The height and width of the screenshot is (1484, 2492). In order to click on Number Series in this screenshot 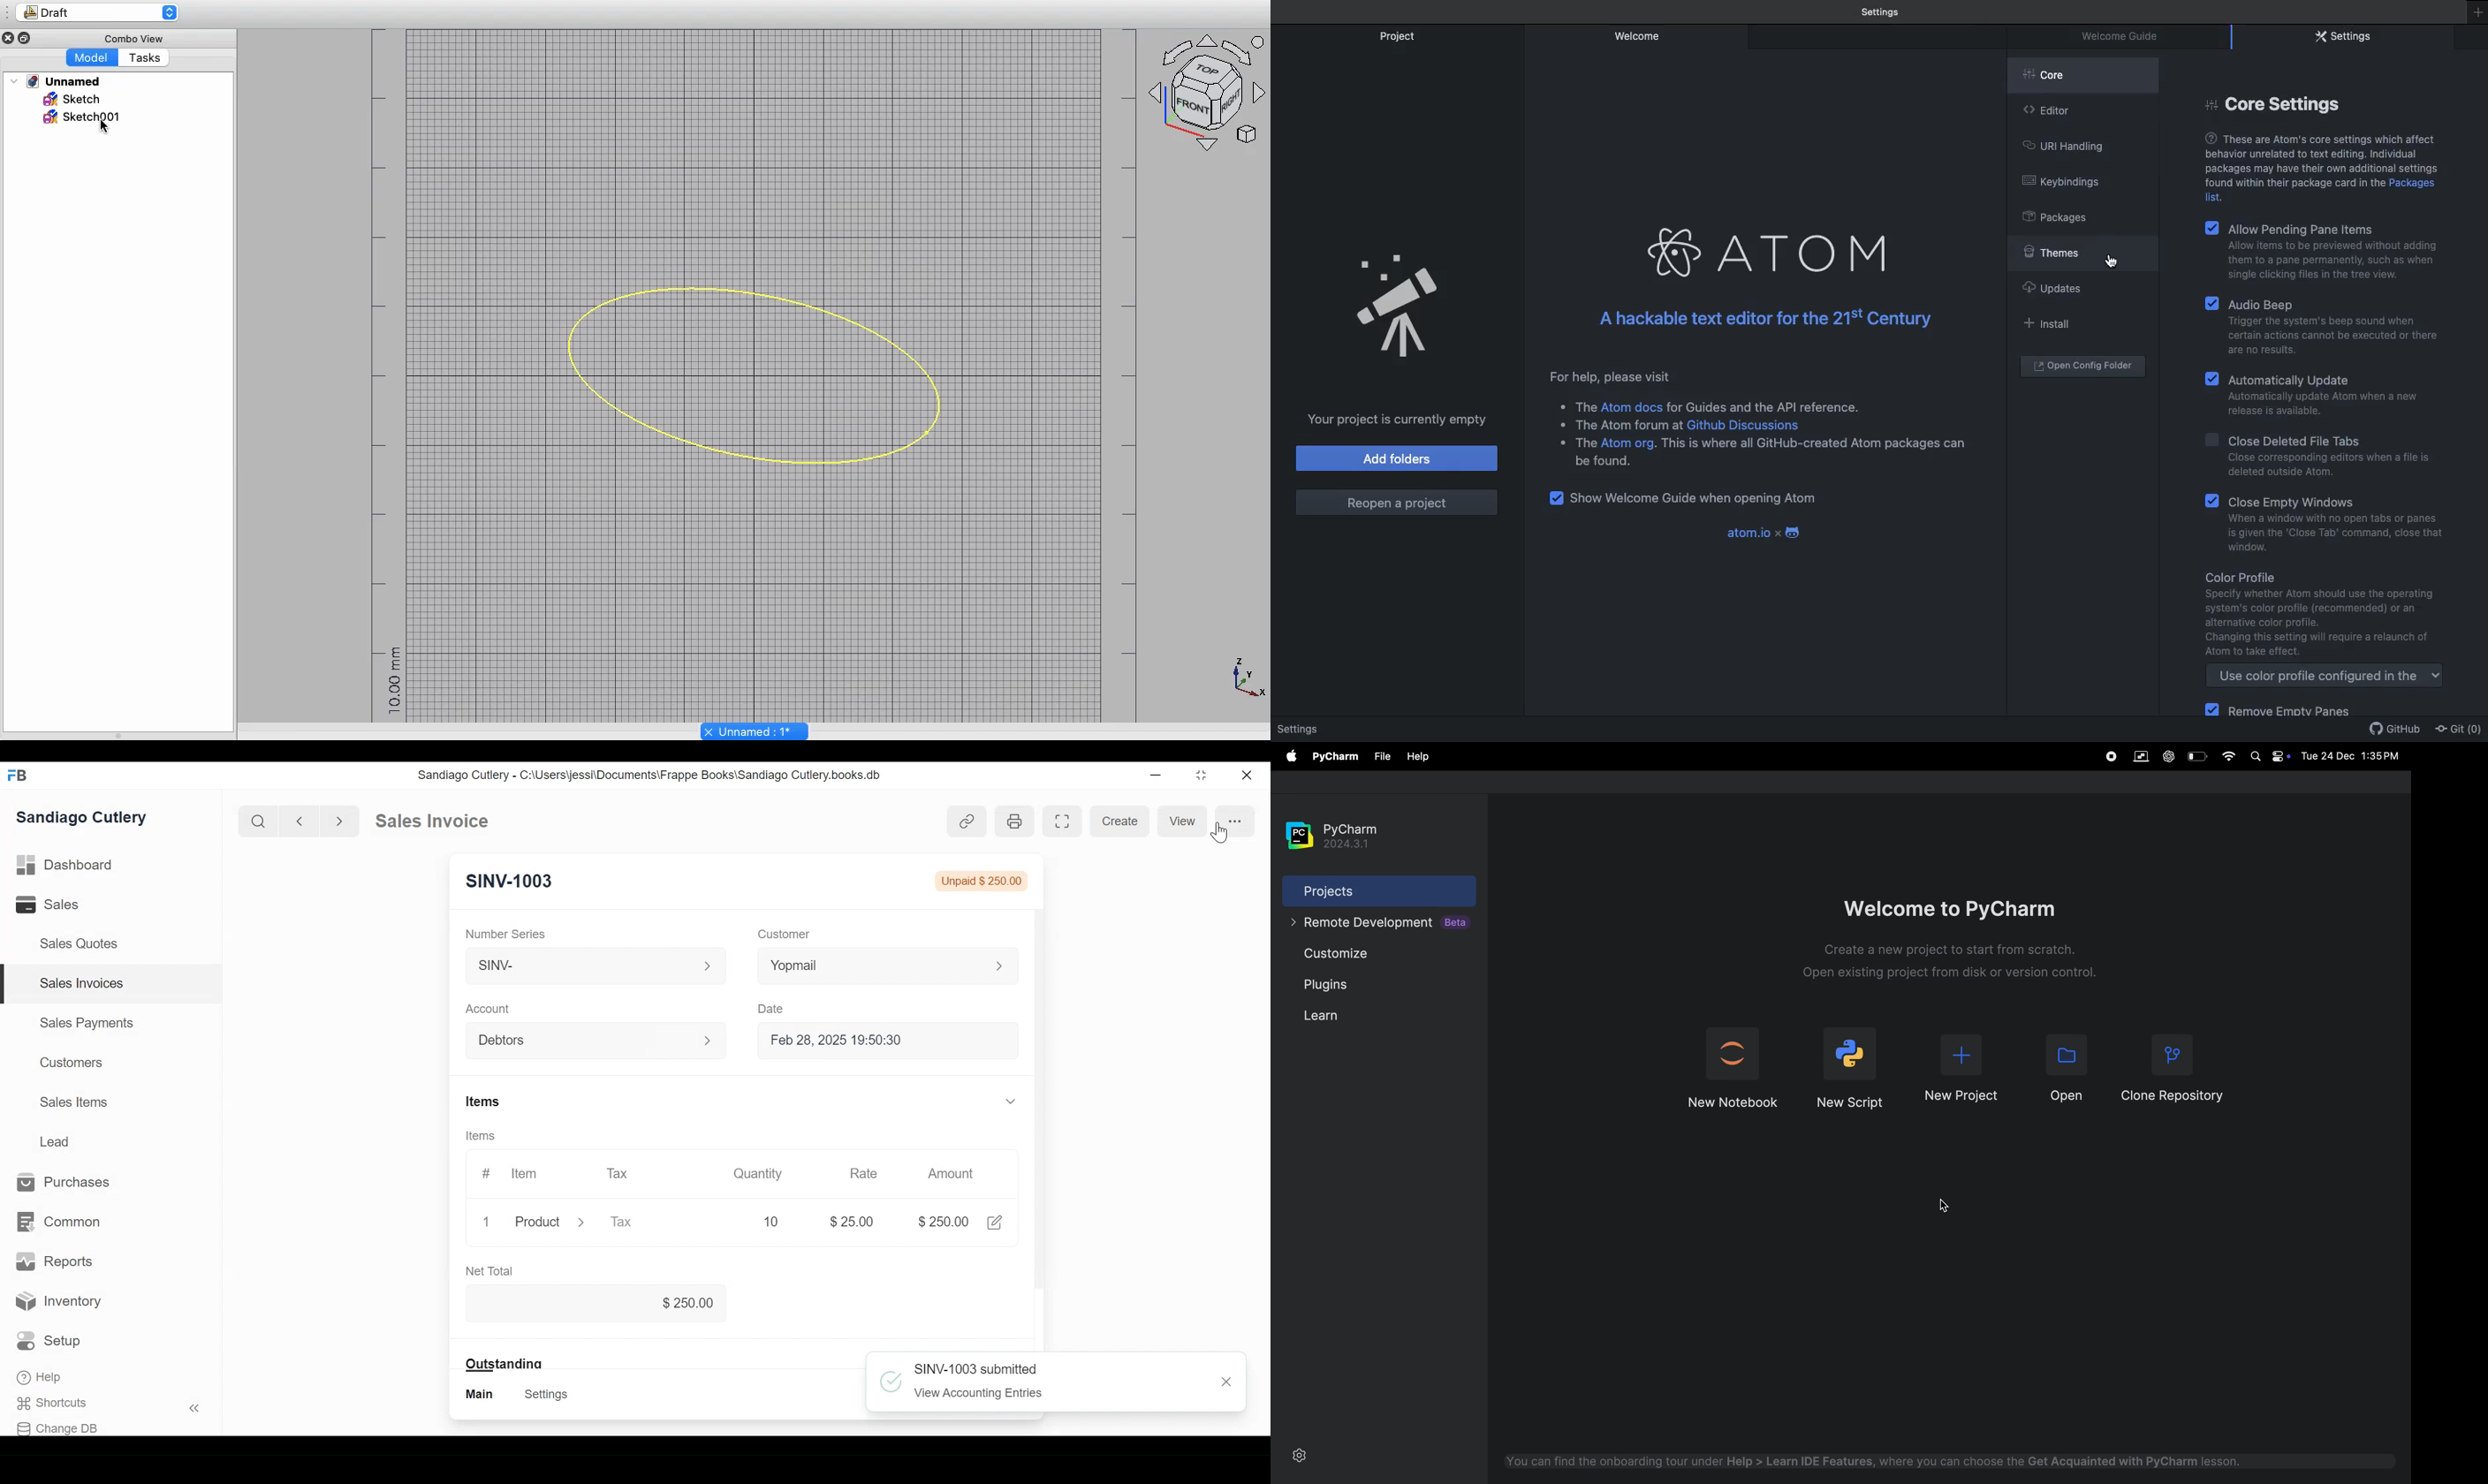, I will do `click(507, 934)`.